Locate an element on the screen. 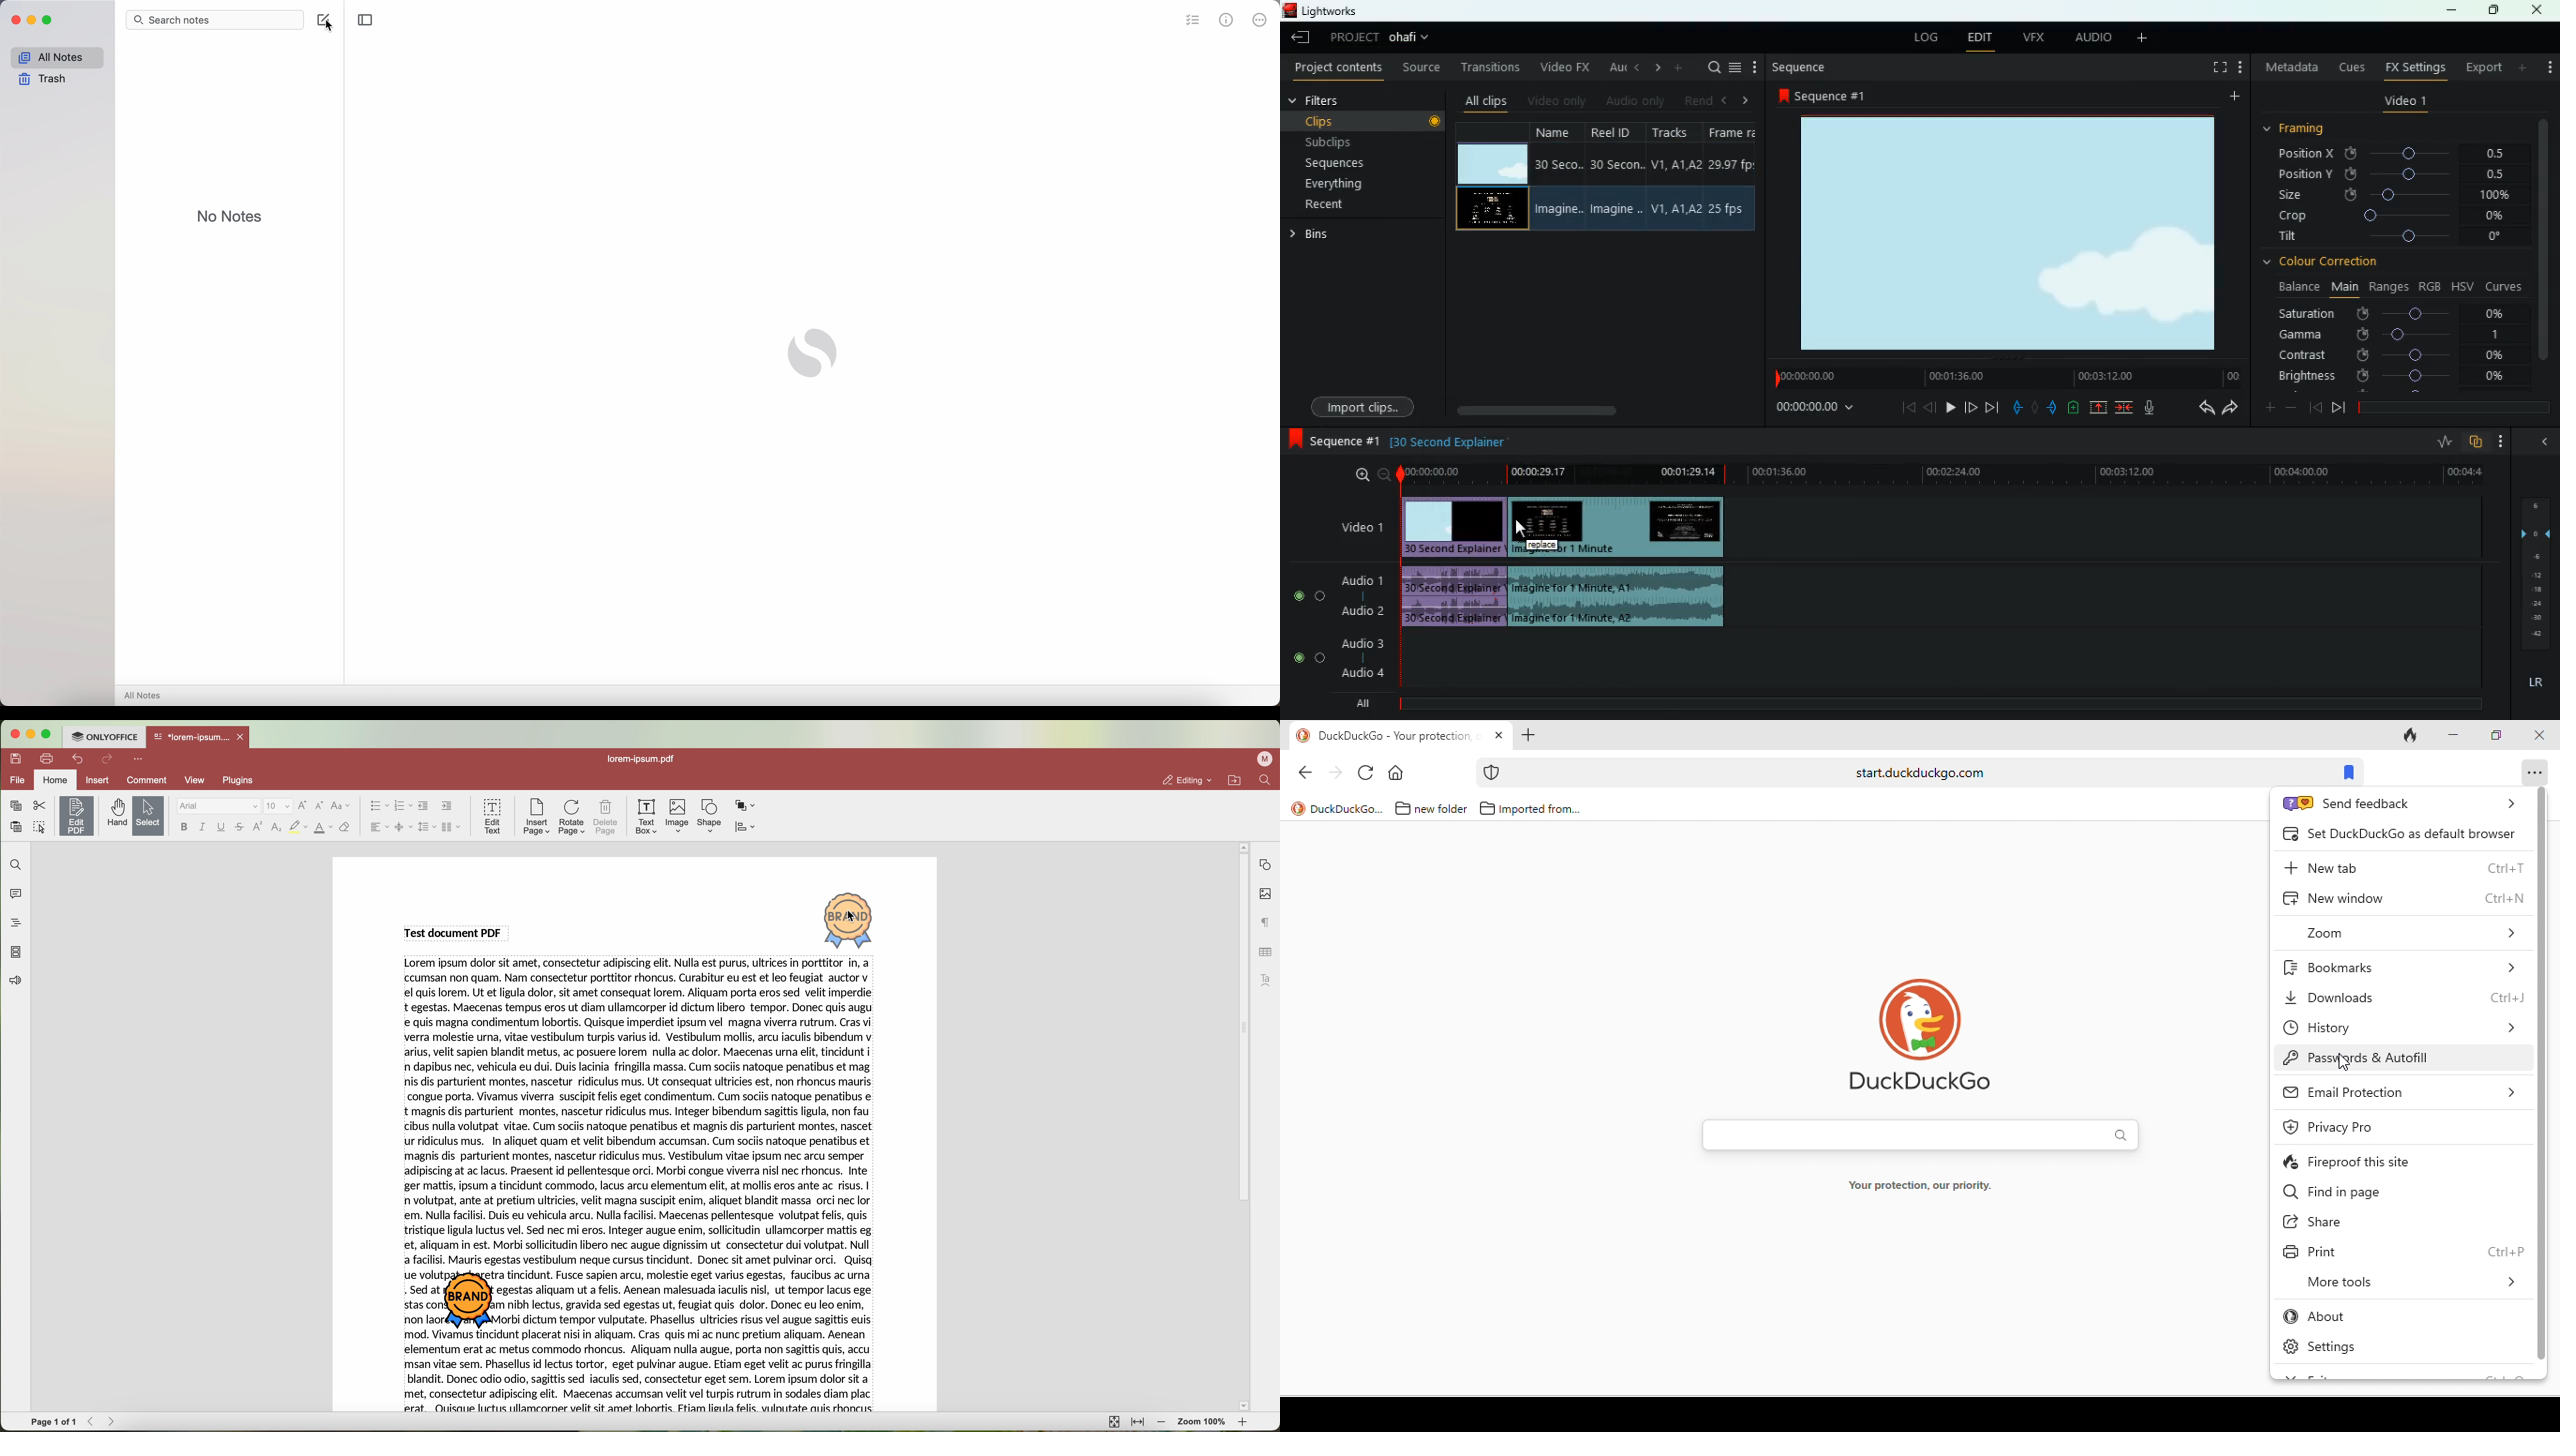 This screenshot has width=2576, height=1456. close is located at coordinates (2538, 10).